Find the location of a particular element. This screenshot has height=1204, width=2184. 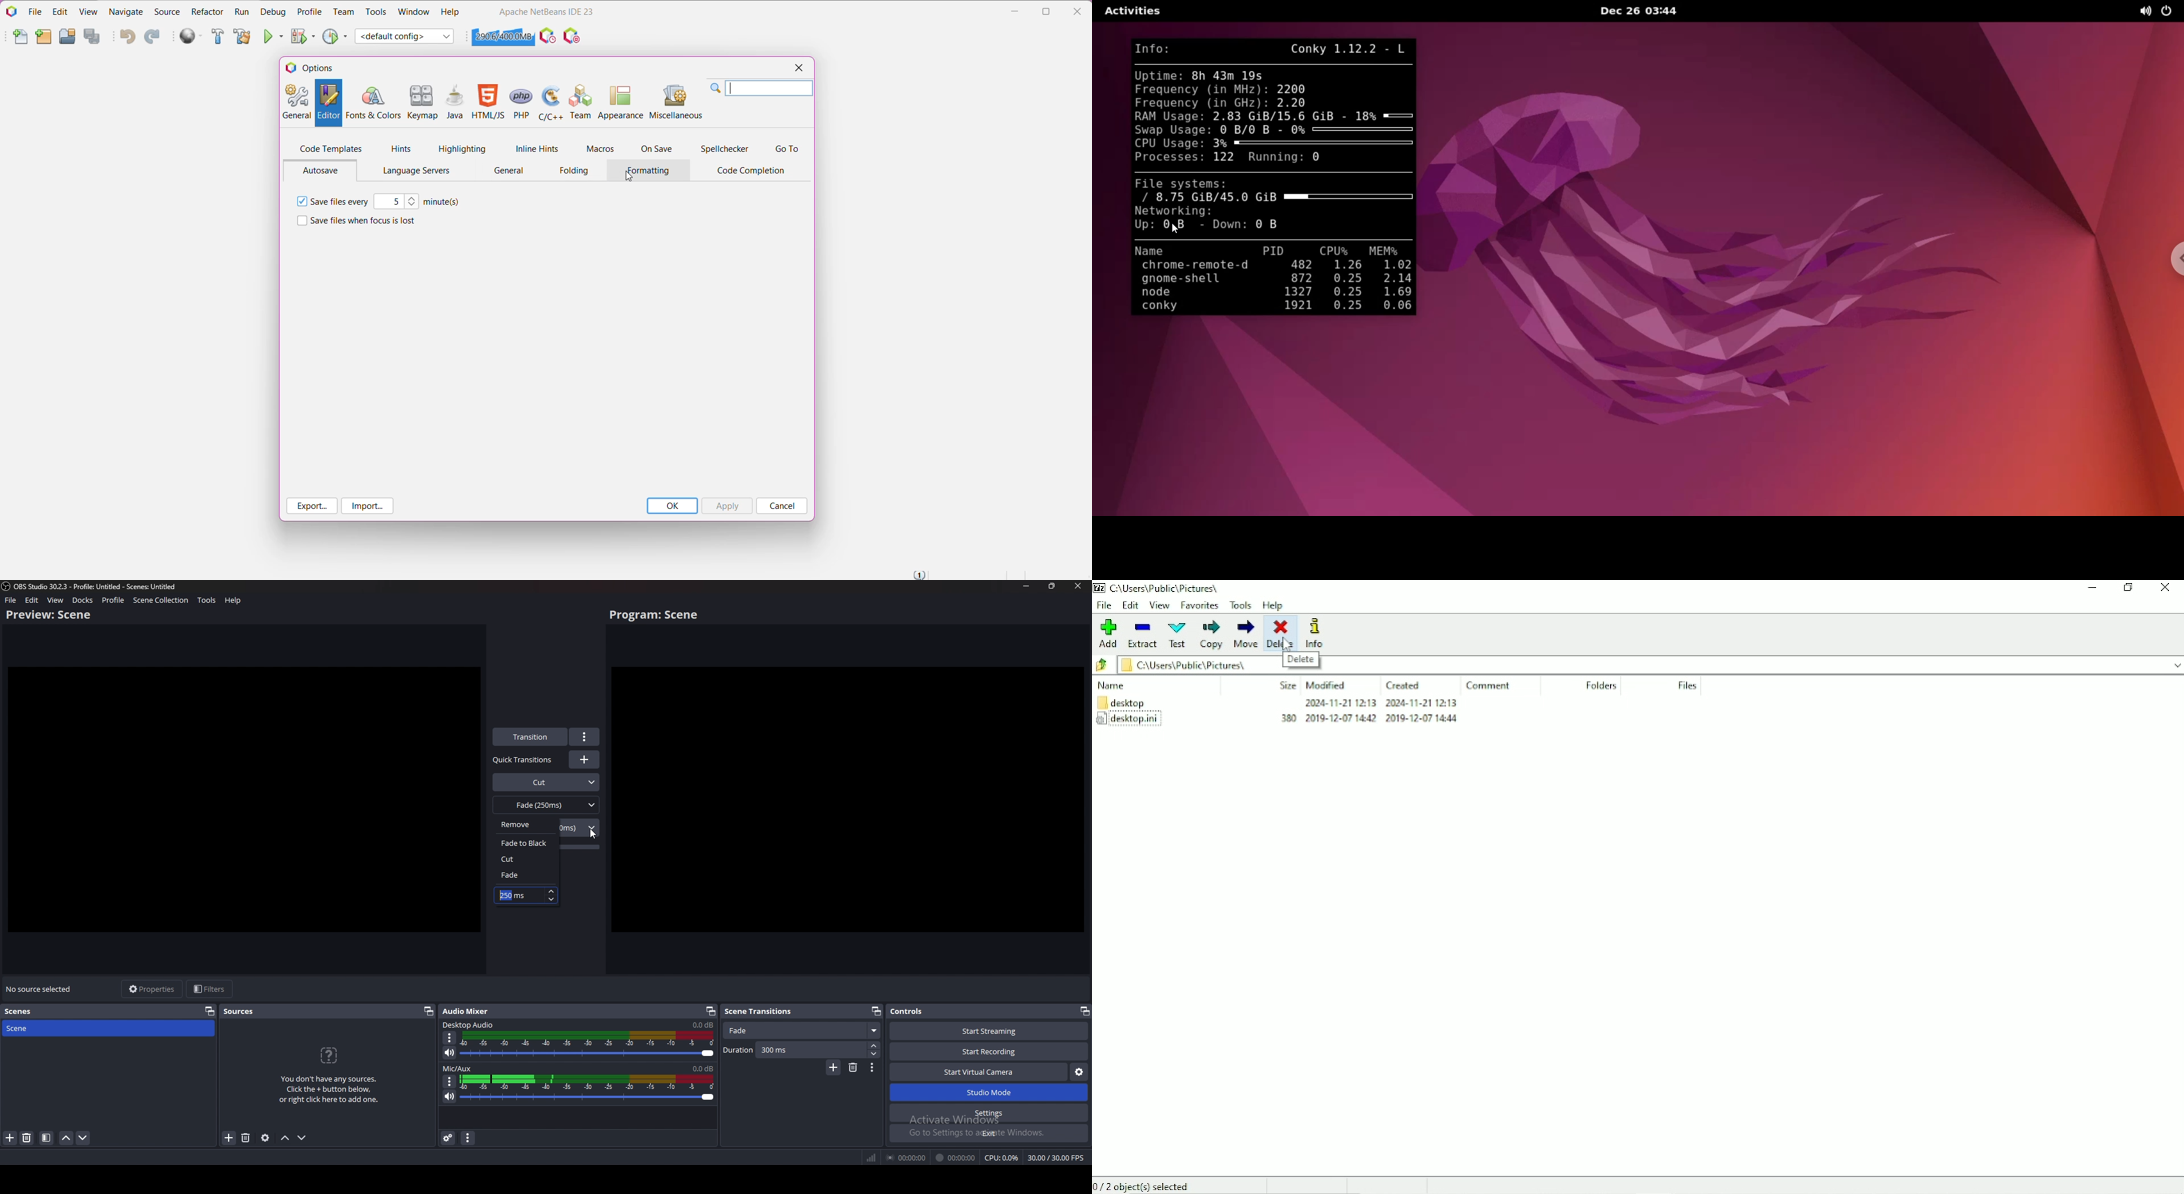

Desktop audio is located at coordinates (702, 1025).